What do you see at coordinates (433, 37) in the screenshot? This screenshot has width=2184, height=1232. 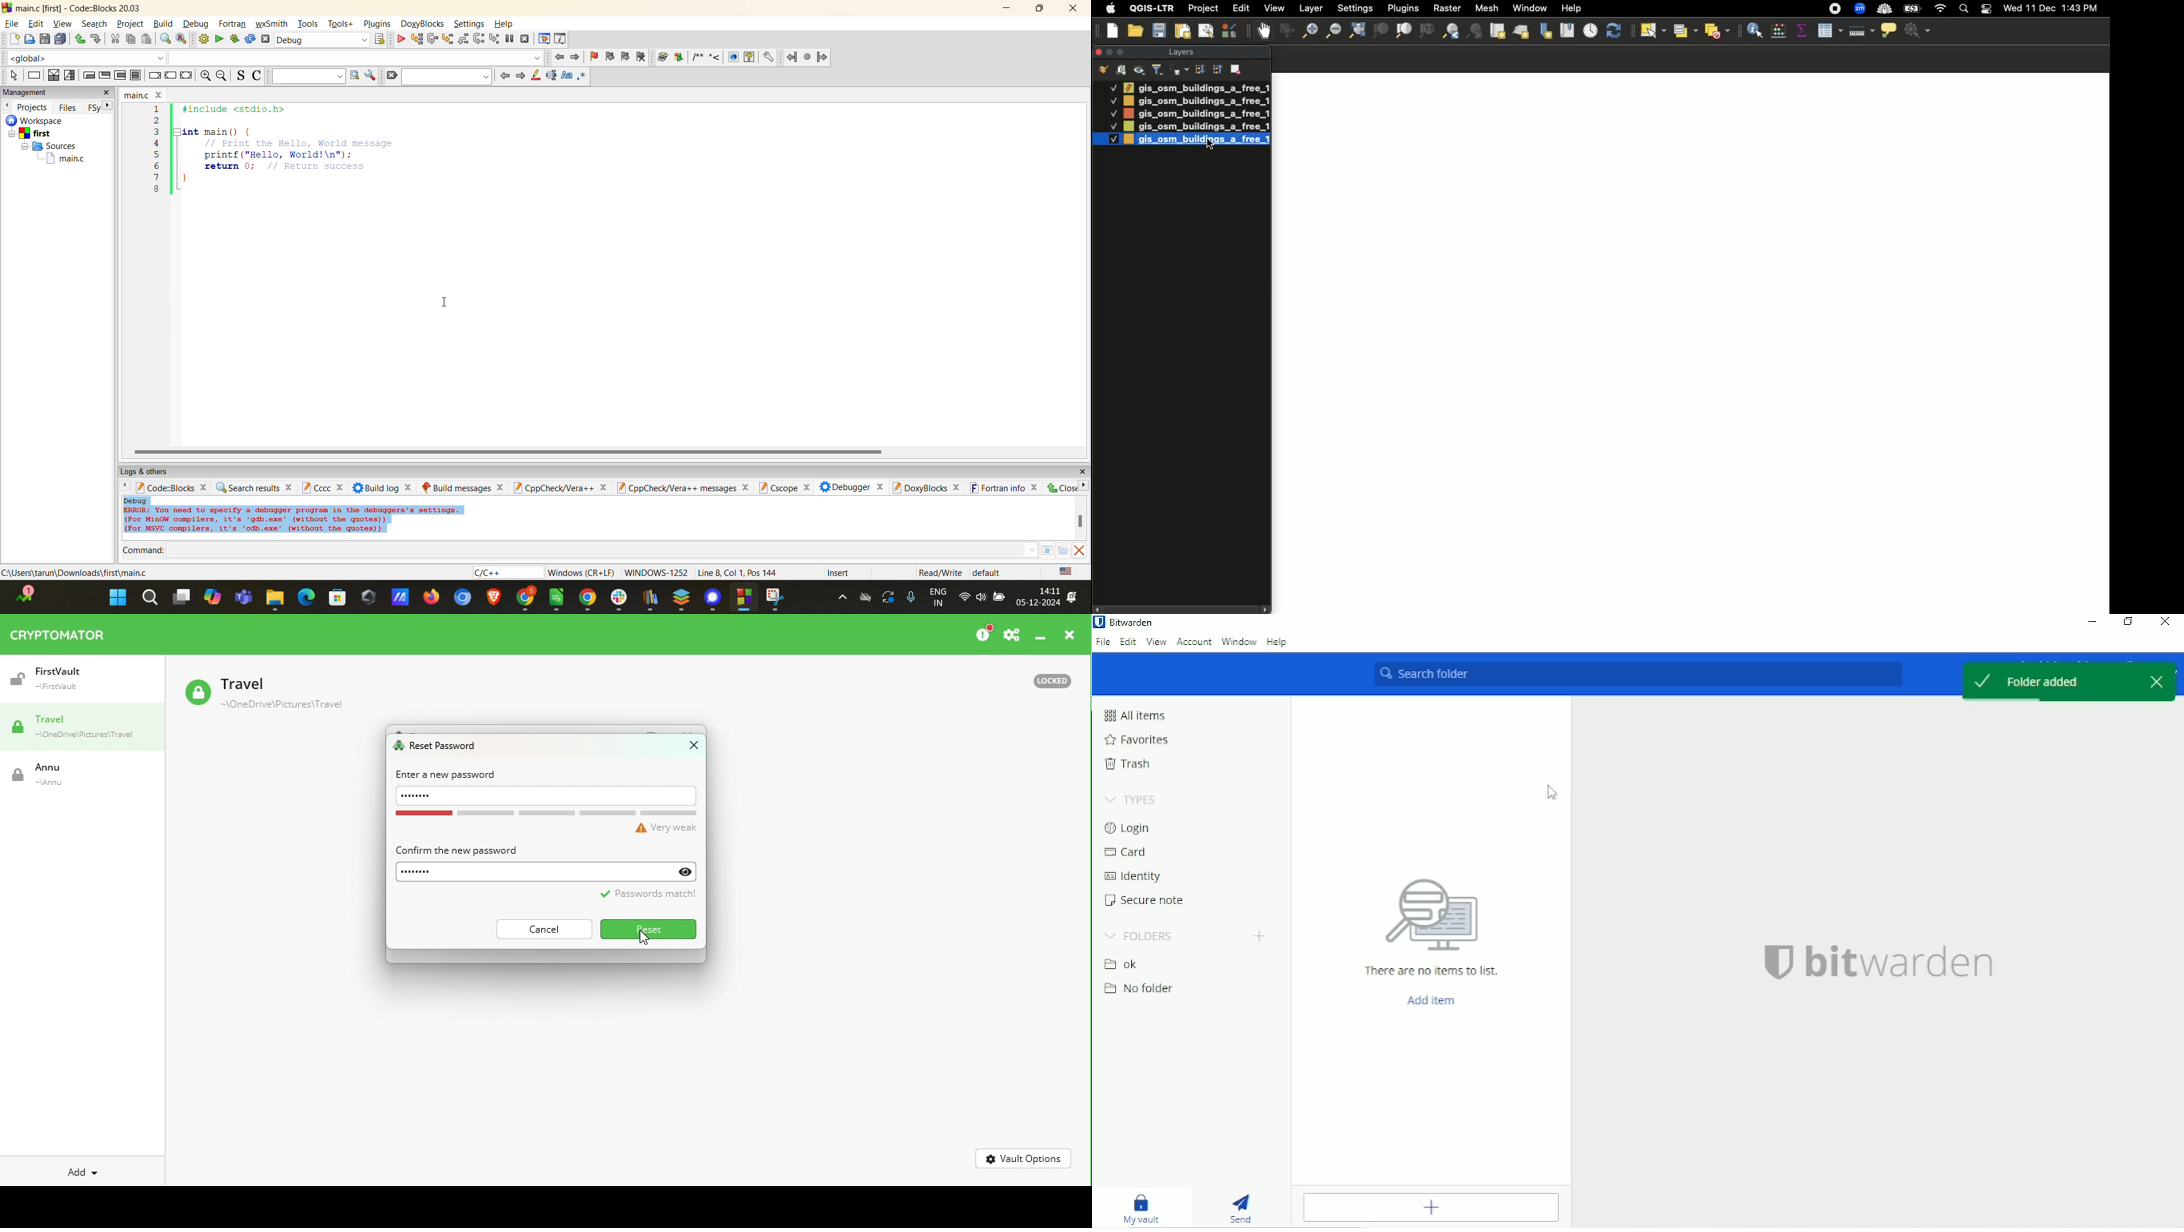 I see `next line` at bounding box center [433, 37].